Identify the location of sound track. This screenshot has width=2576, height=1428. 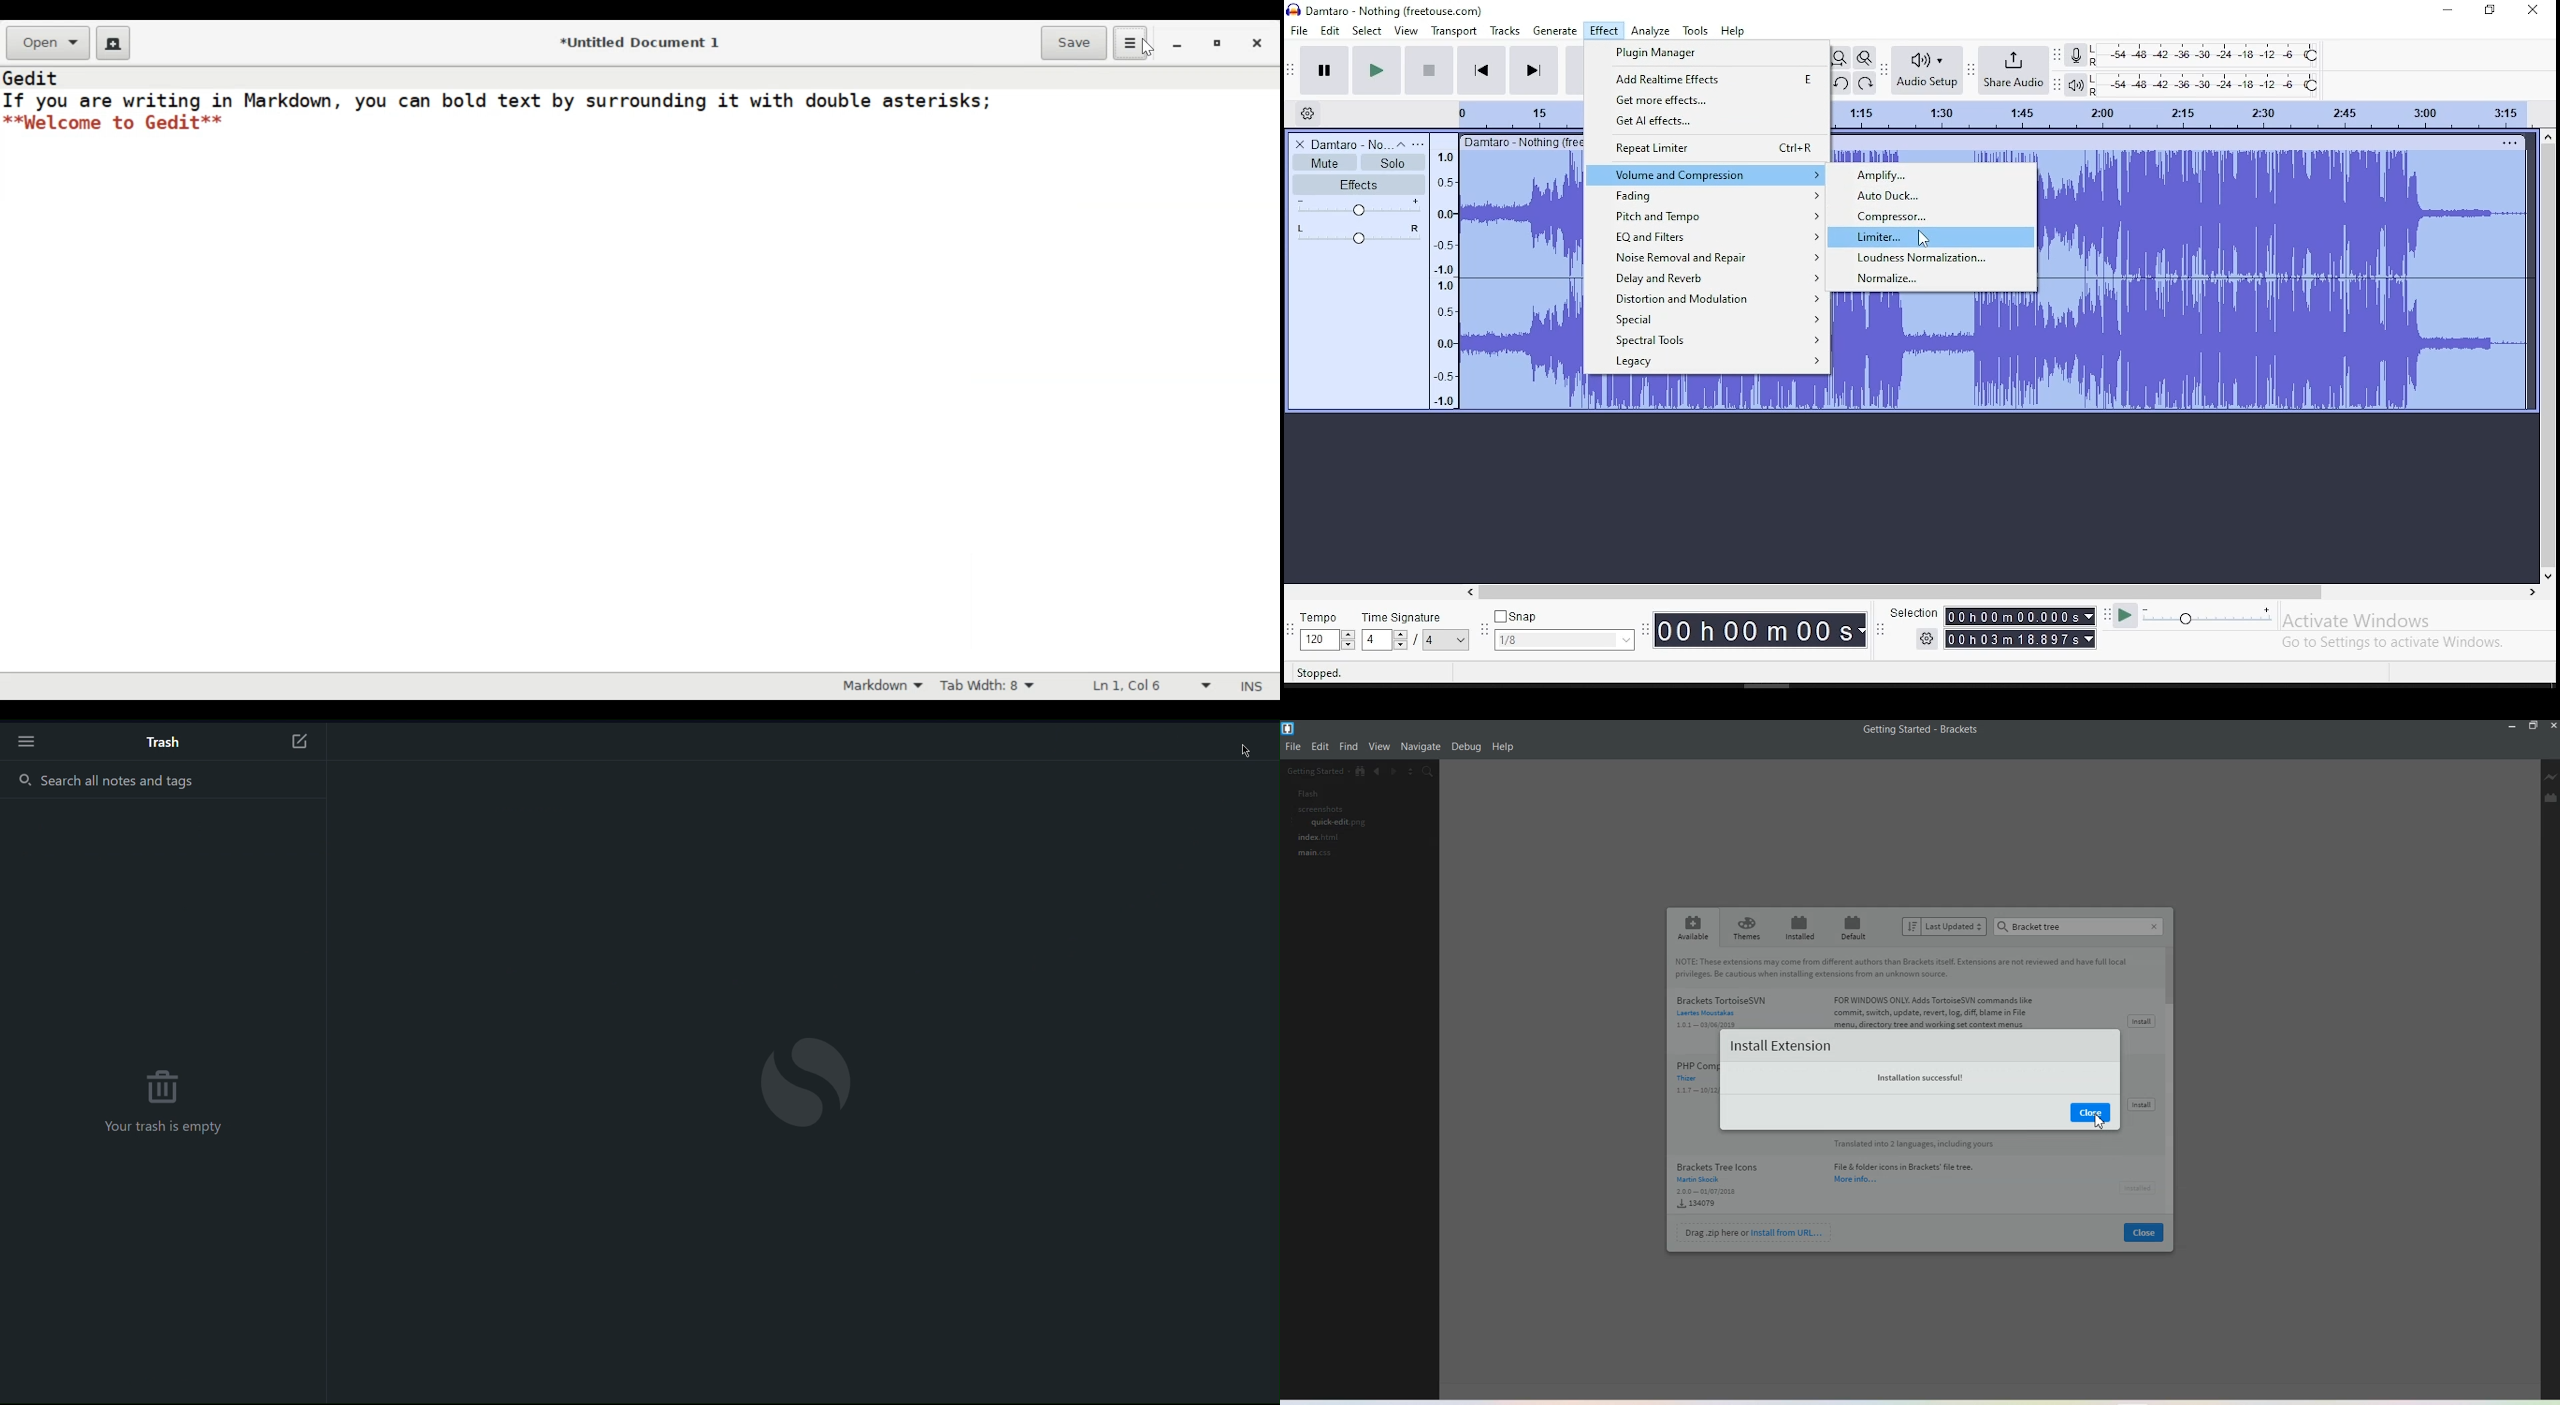
(1703, 393).